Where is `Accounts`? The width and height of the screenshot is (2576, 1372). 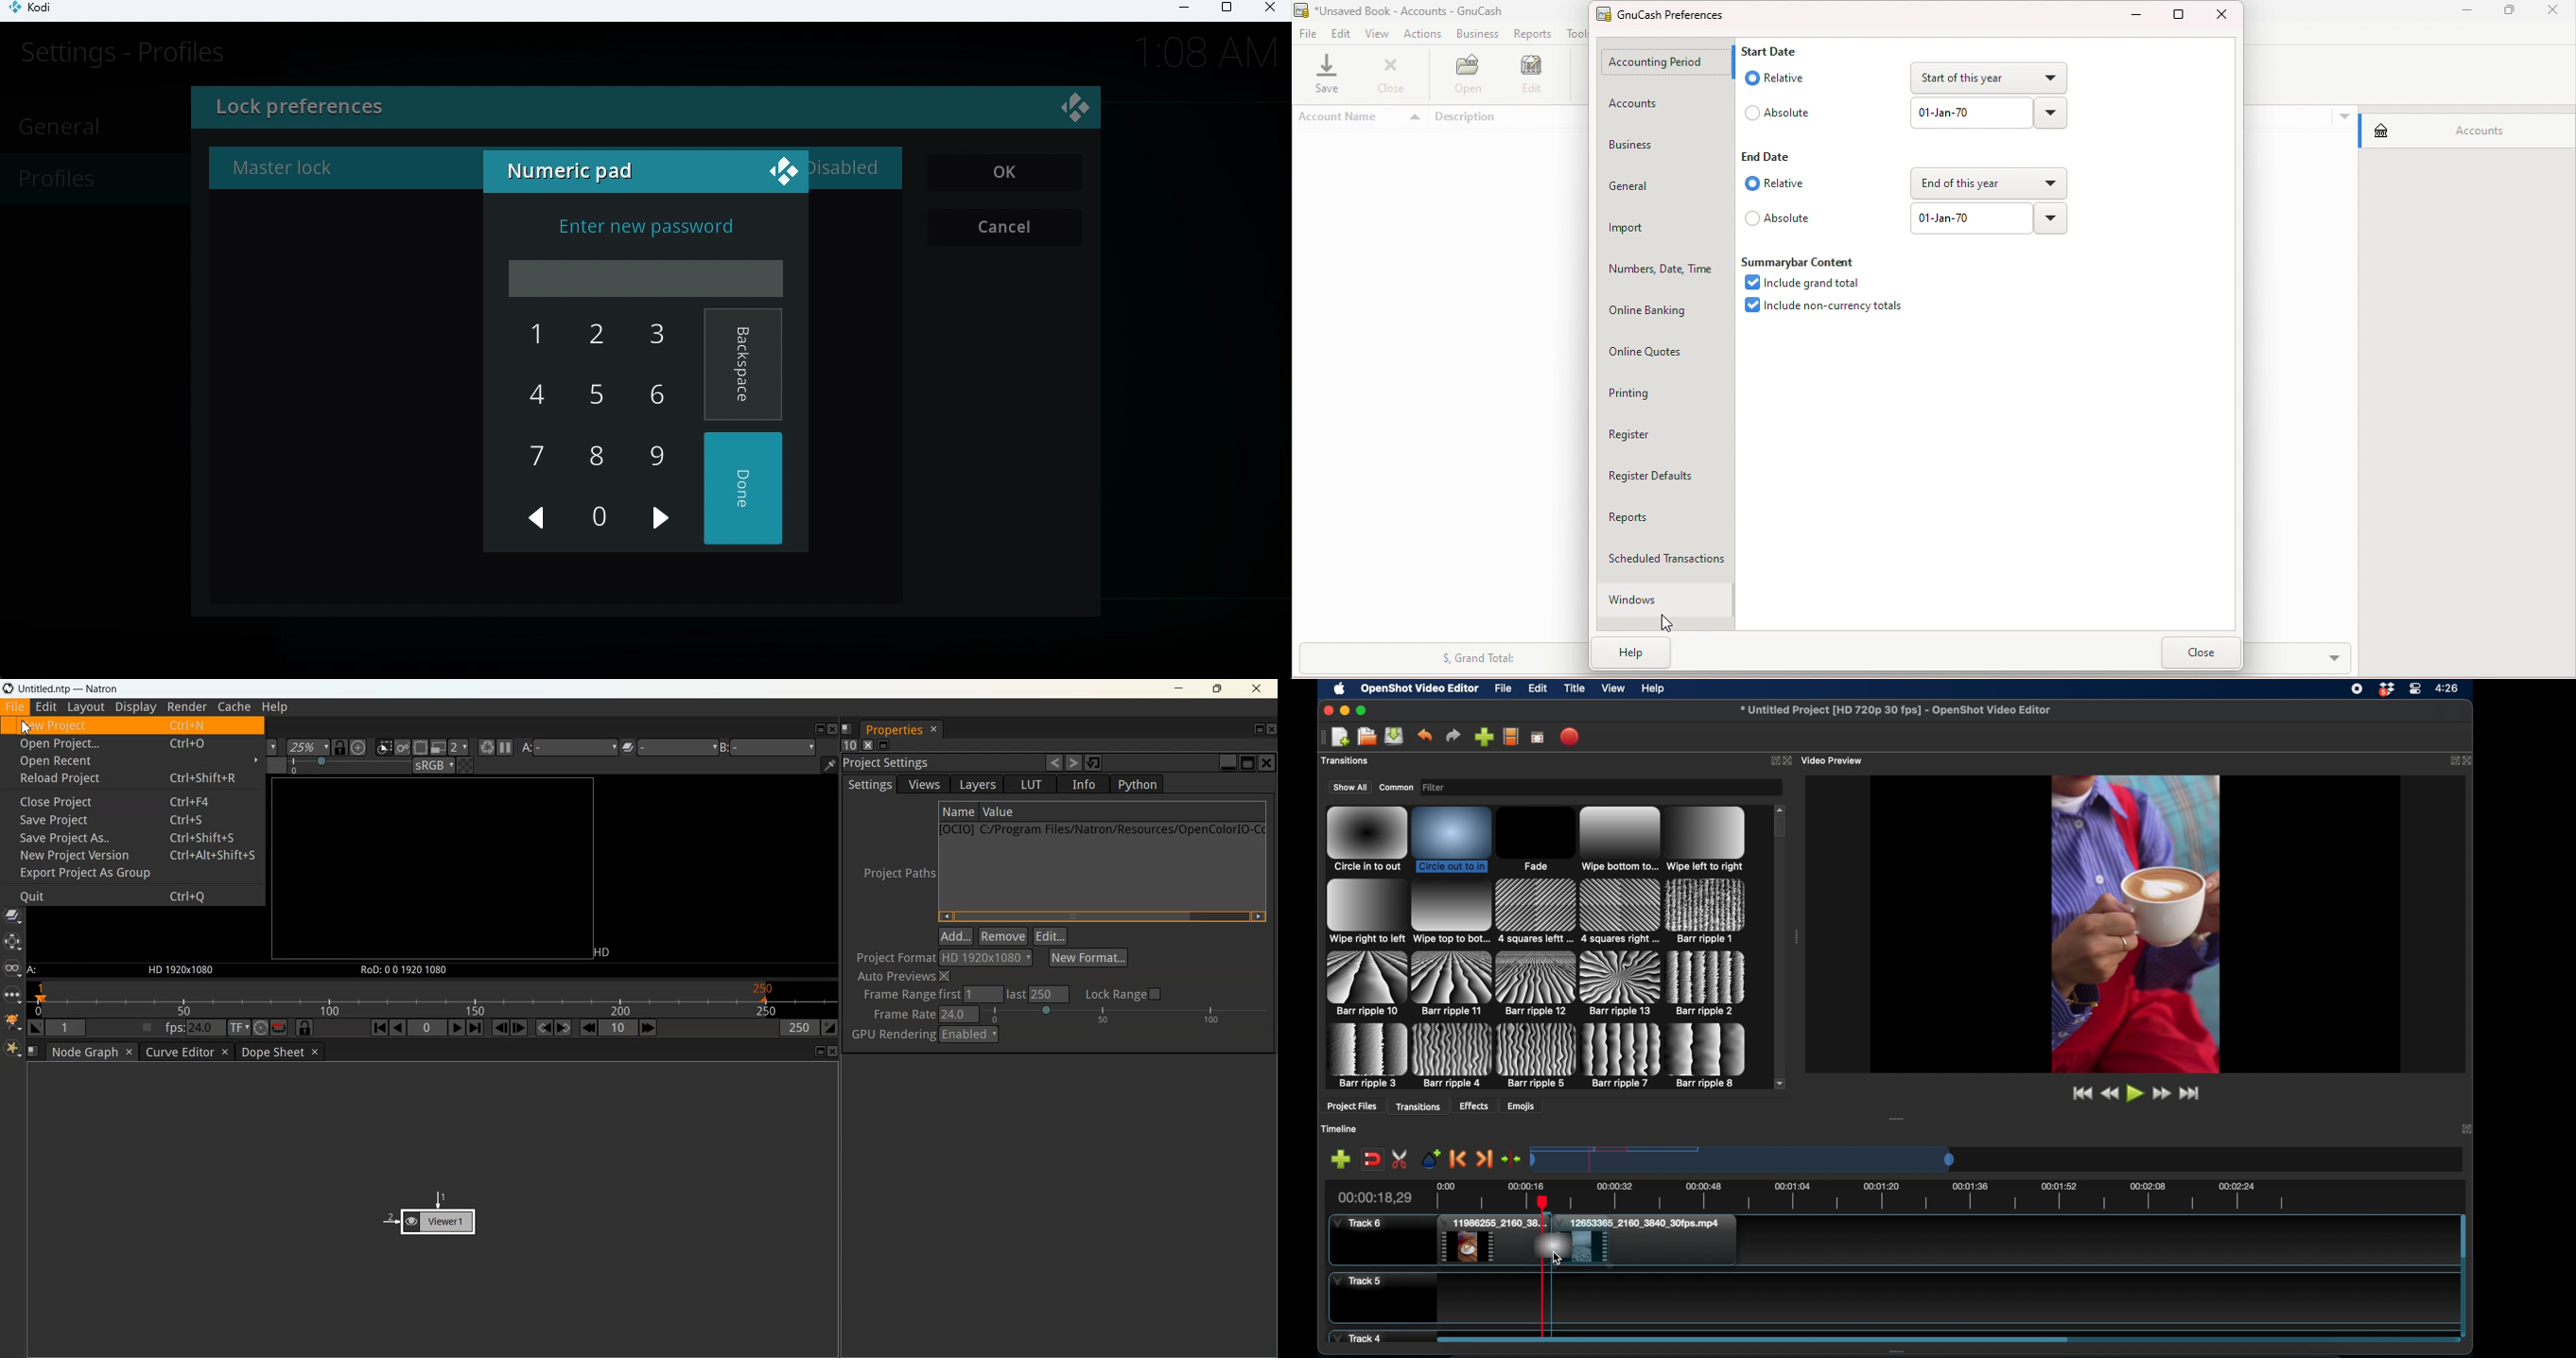
Accounts is located at coordinates (1656, 103).